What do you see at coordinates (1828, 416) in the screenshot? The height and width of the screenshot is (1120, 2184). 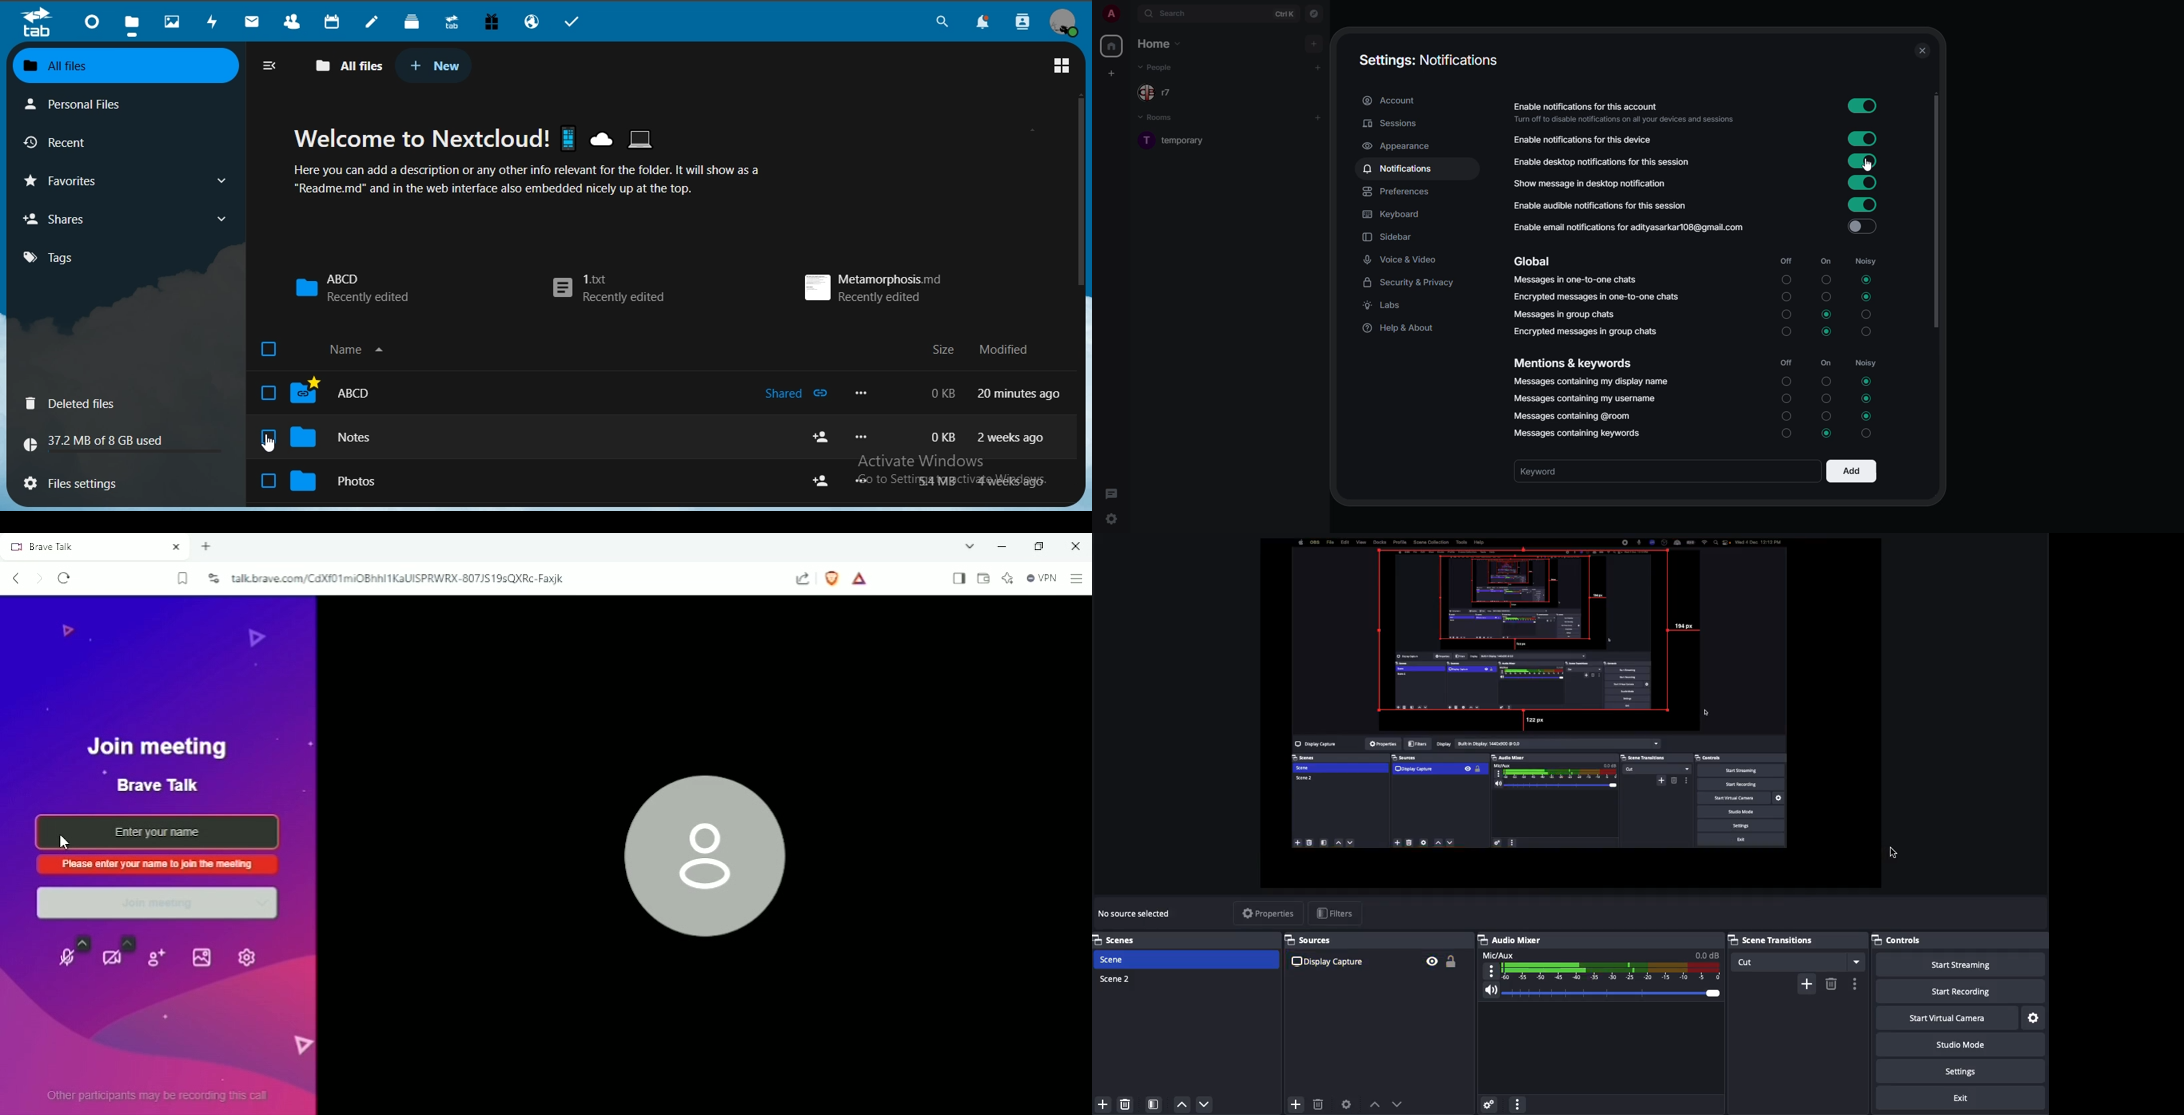 I see `turn off` at bounding box center [1828, 416].